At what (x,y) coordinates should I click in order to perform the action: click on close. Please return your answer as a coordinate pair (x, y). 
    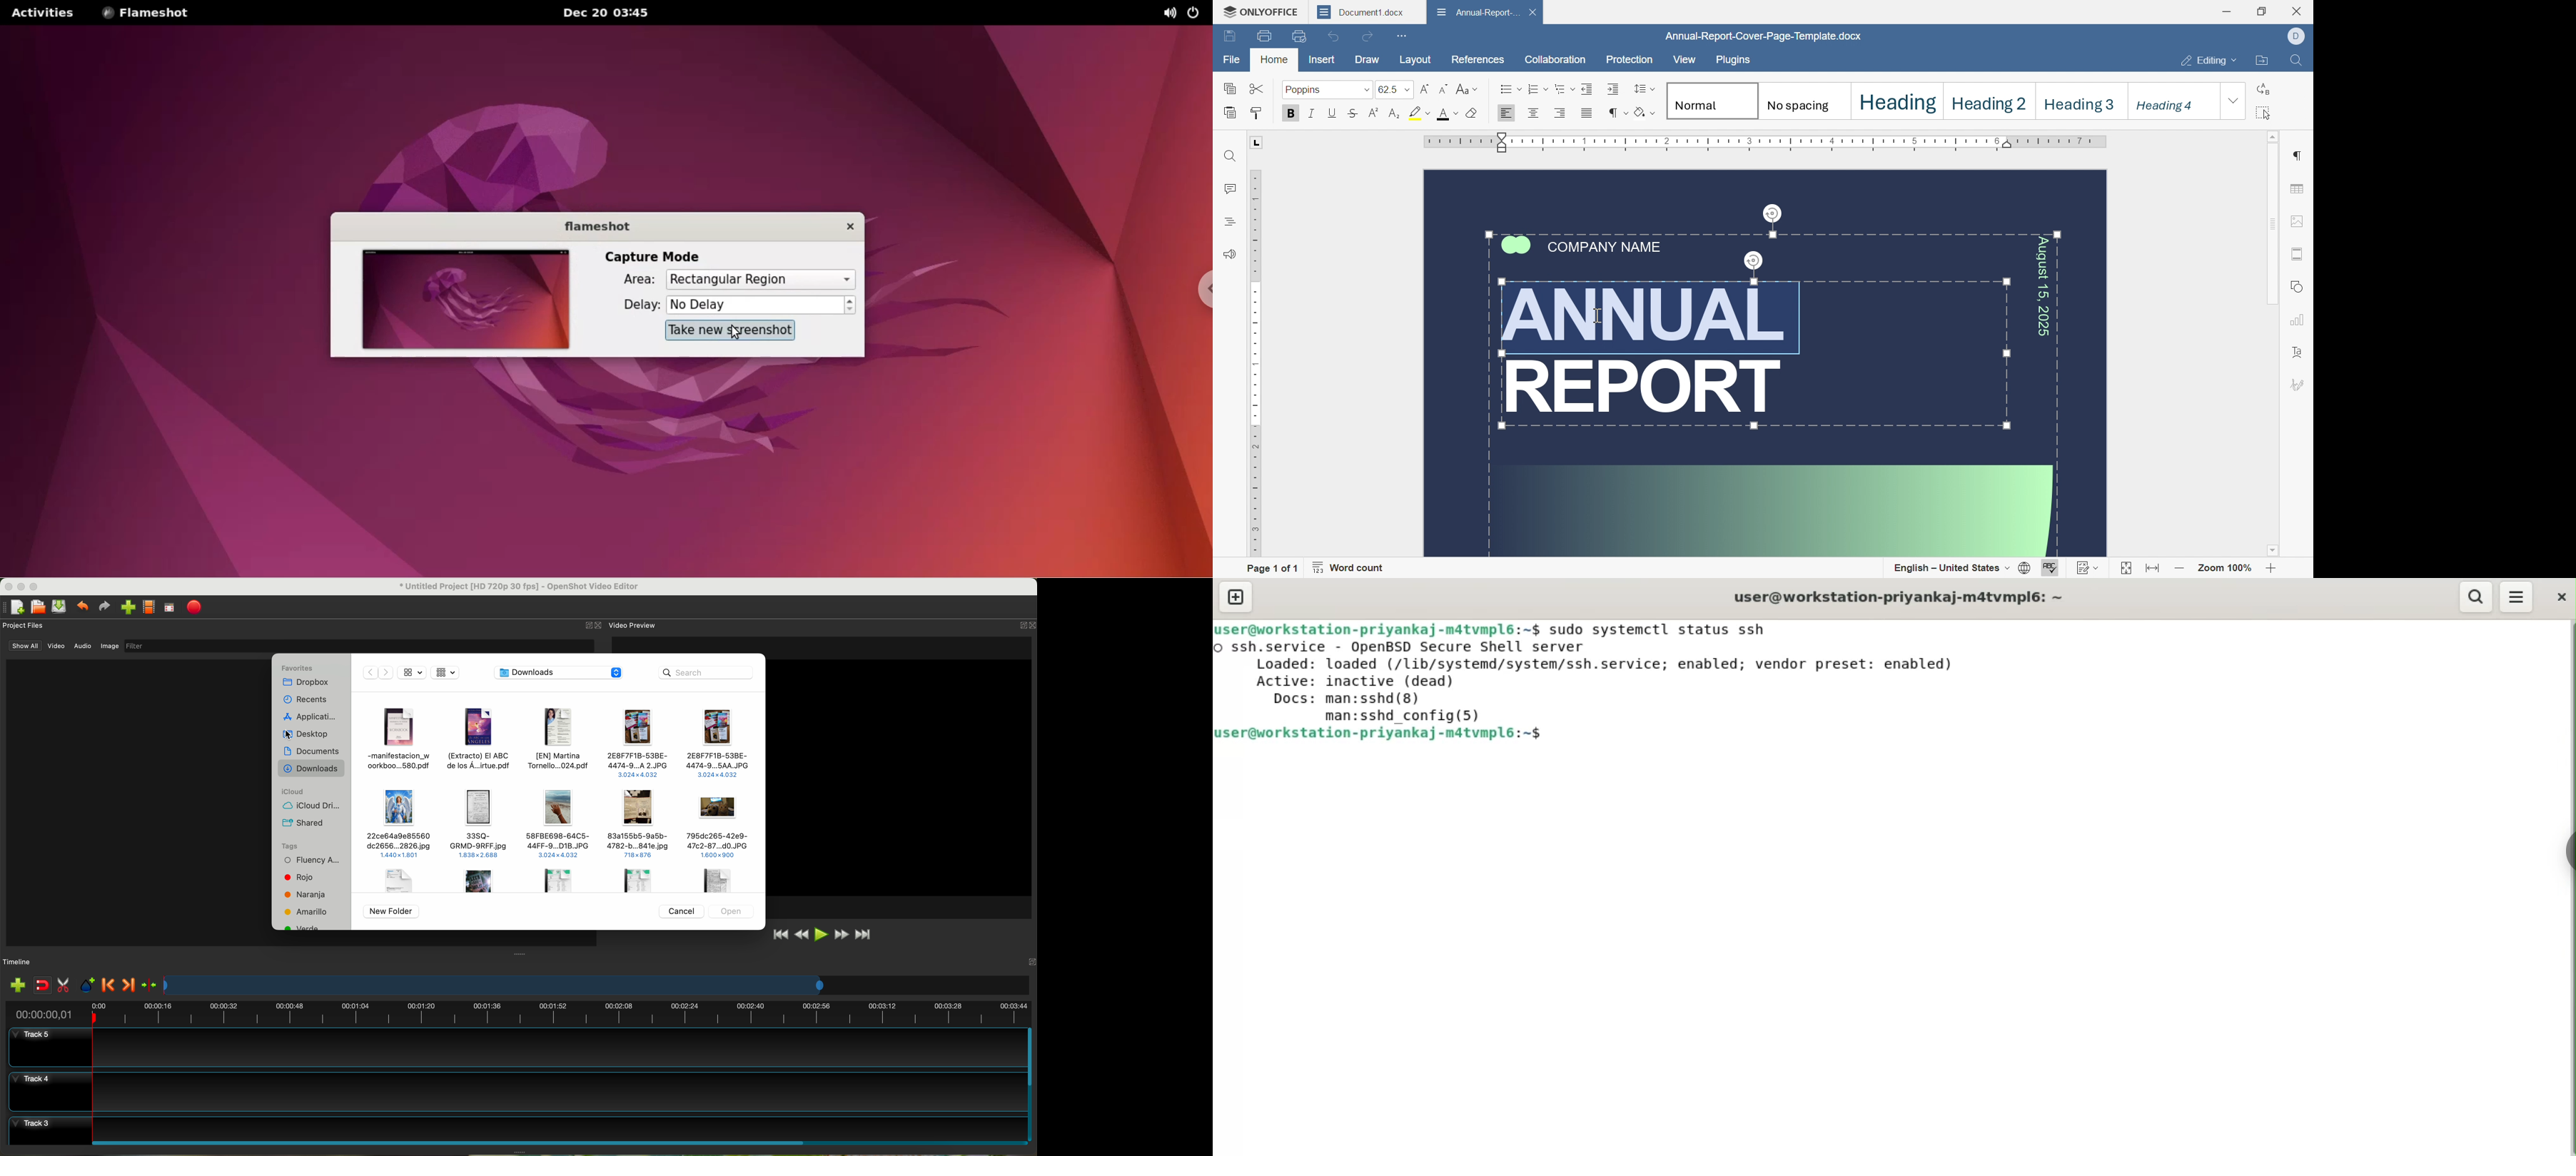
    Looking at the image, I should click on (1416, 11).